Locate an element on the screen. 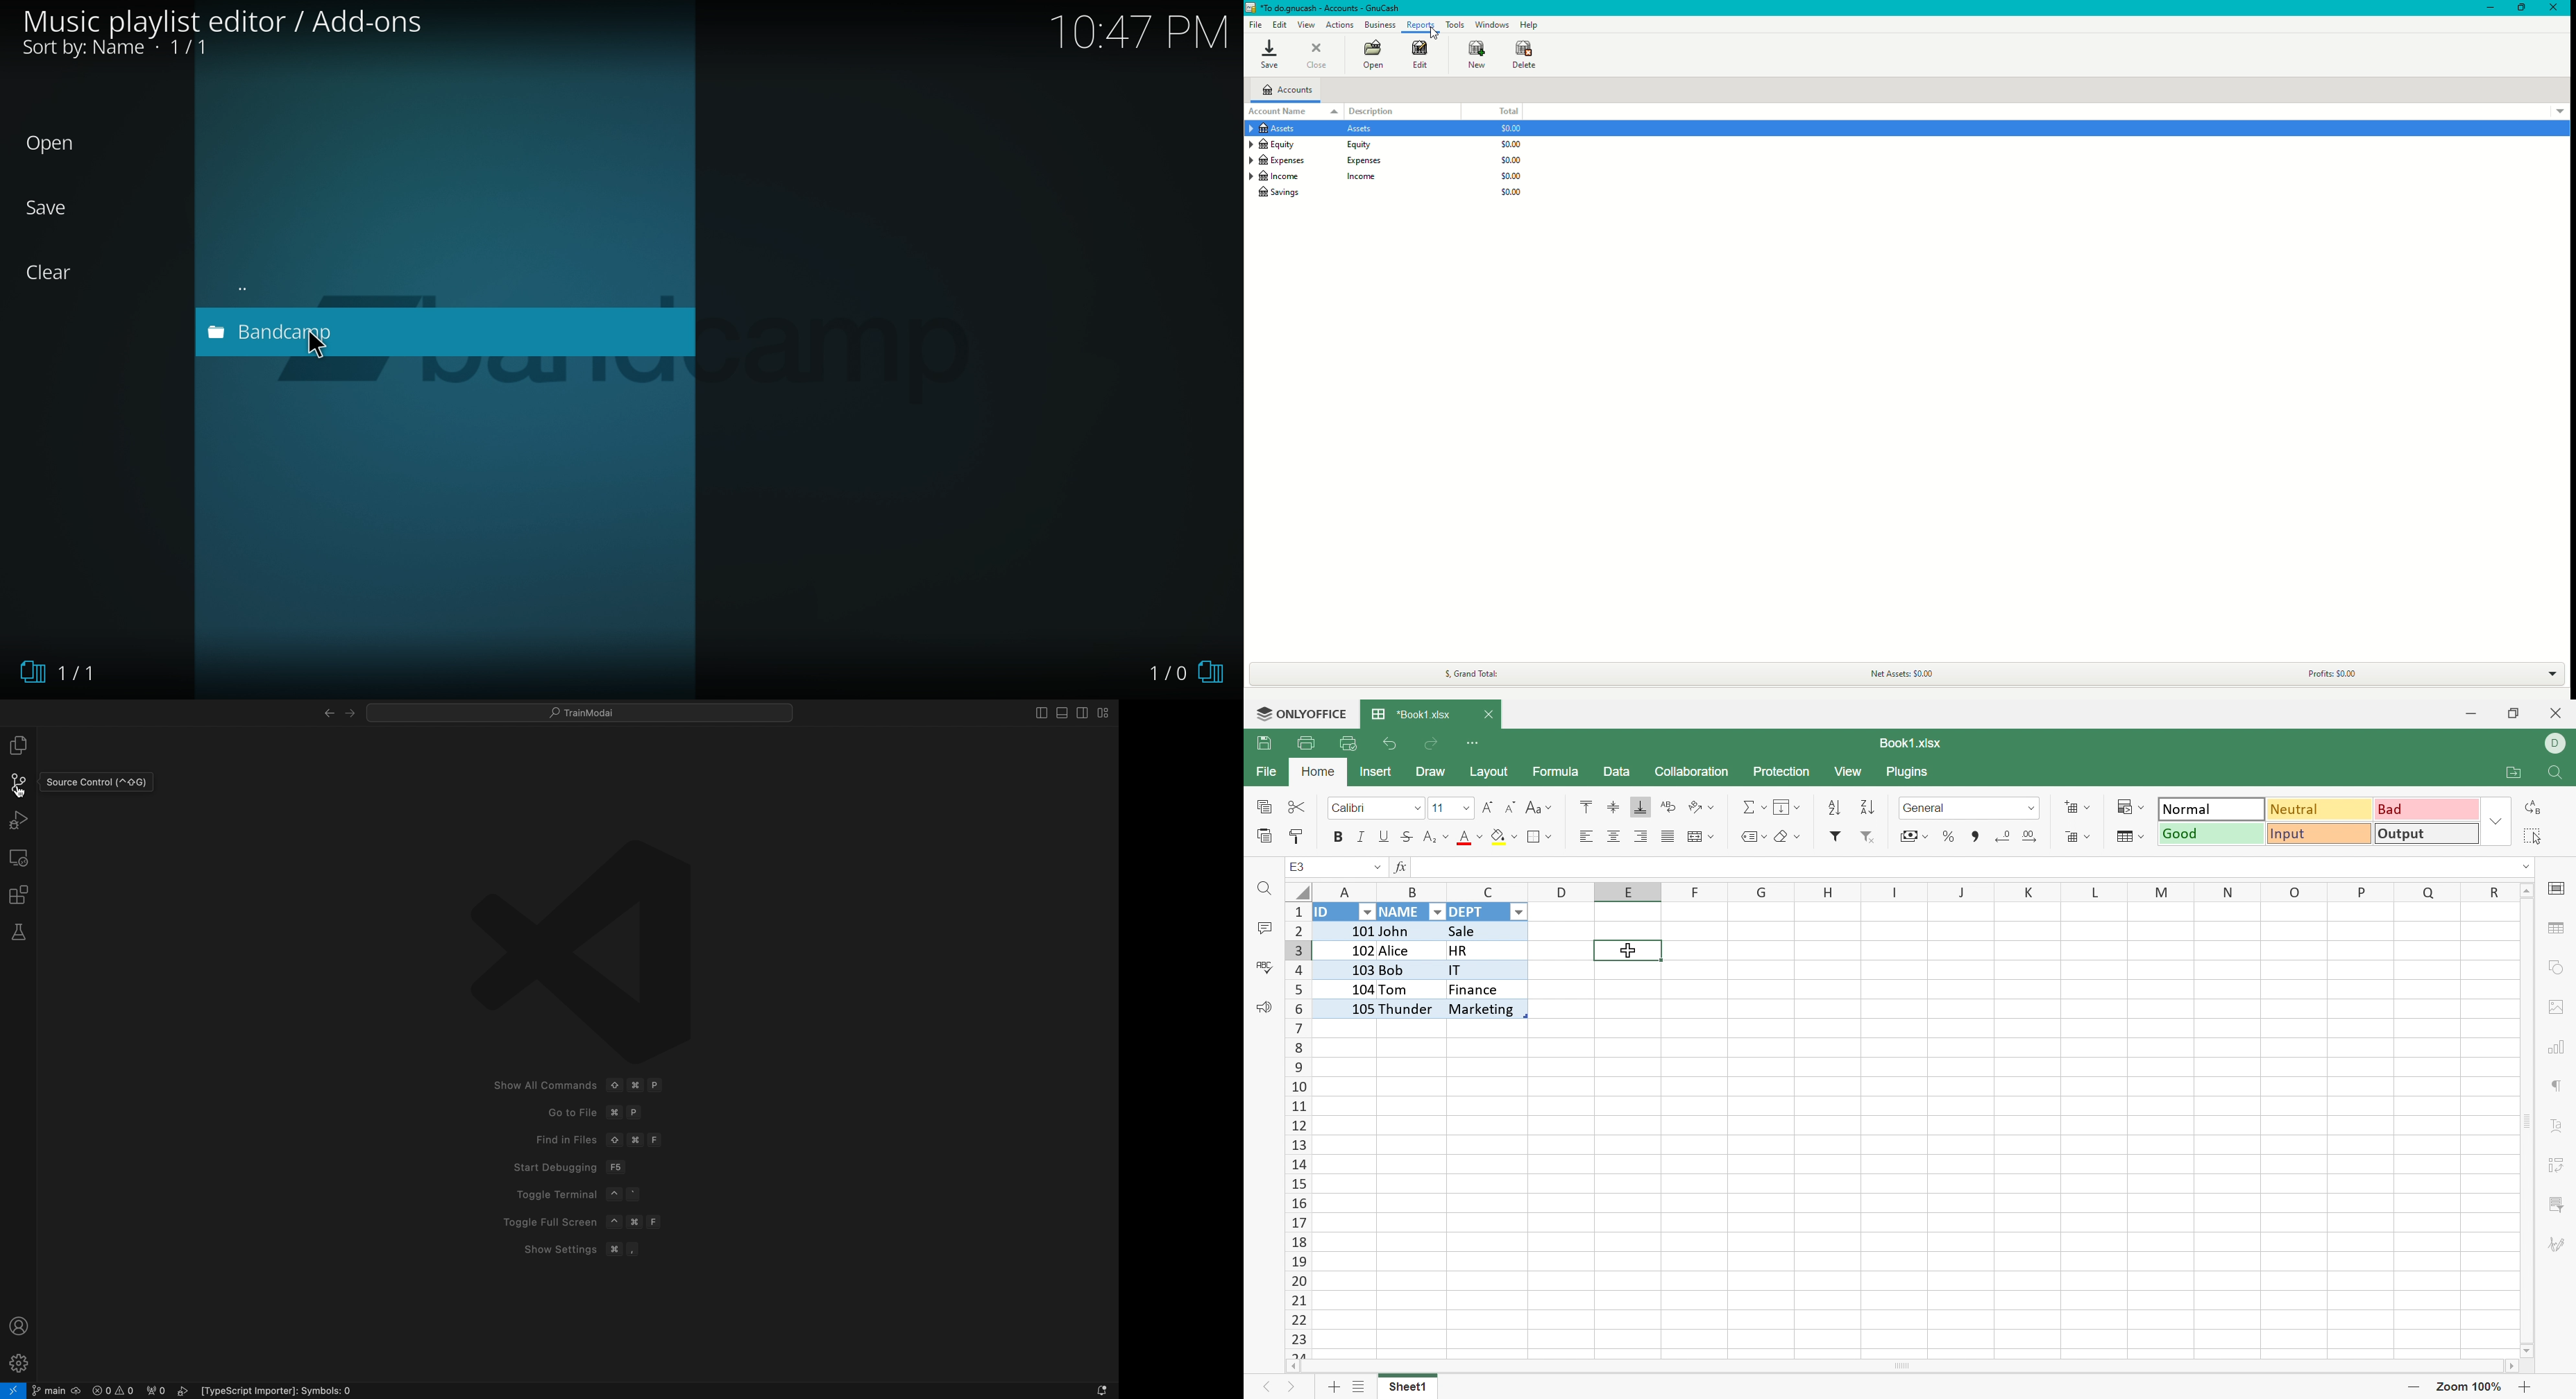 The height and width of the screenshot is (1400, 2576). Protection is located at coordinates (1783, 769).